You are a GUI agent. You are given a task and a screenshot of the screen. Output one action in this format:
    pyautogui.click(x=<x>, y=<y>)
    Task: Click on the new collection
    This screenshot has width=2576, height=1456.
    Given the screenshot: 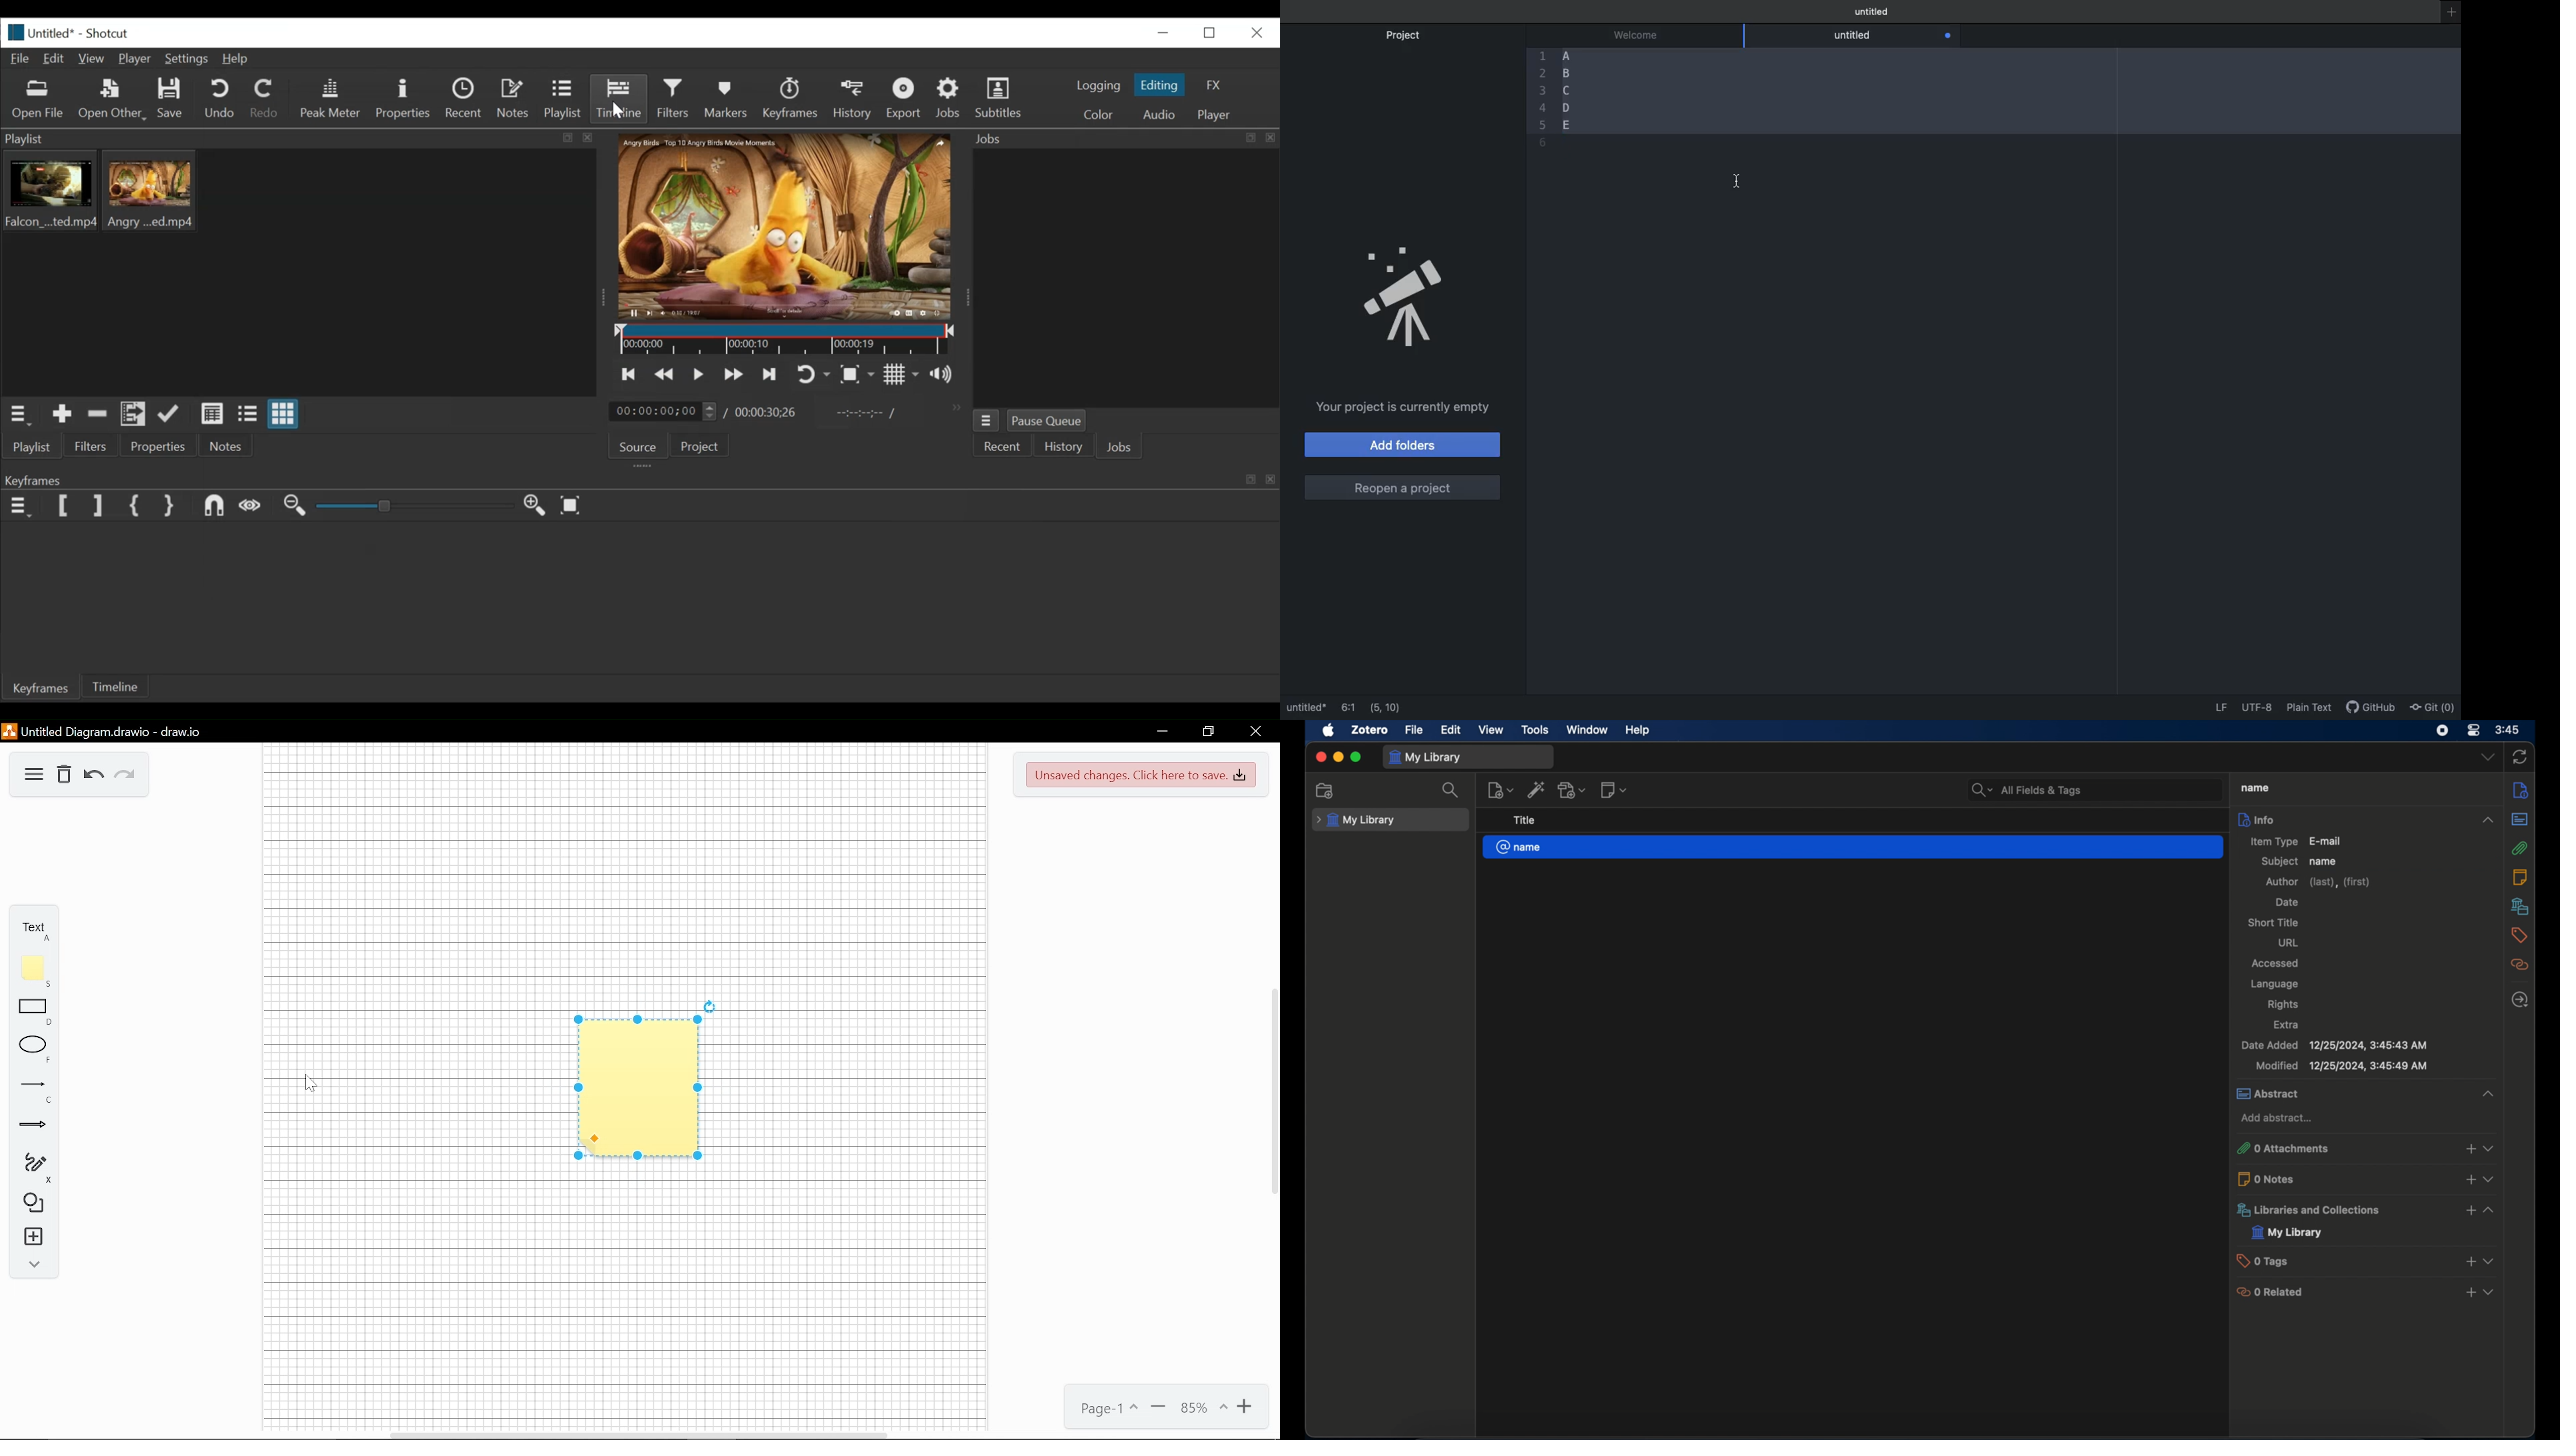 What is the action you would take?
    pyautogui.click(x=1325, y=791)
    